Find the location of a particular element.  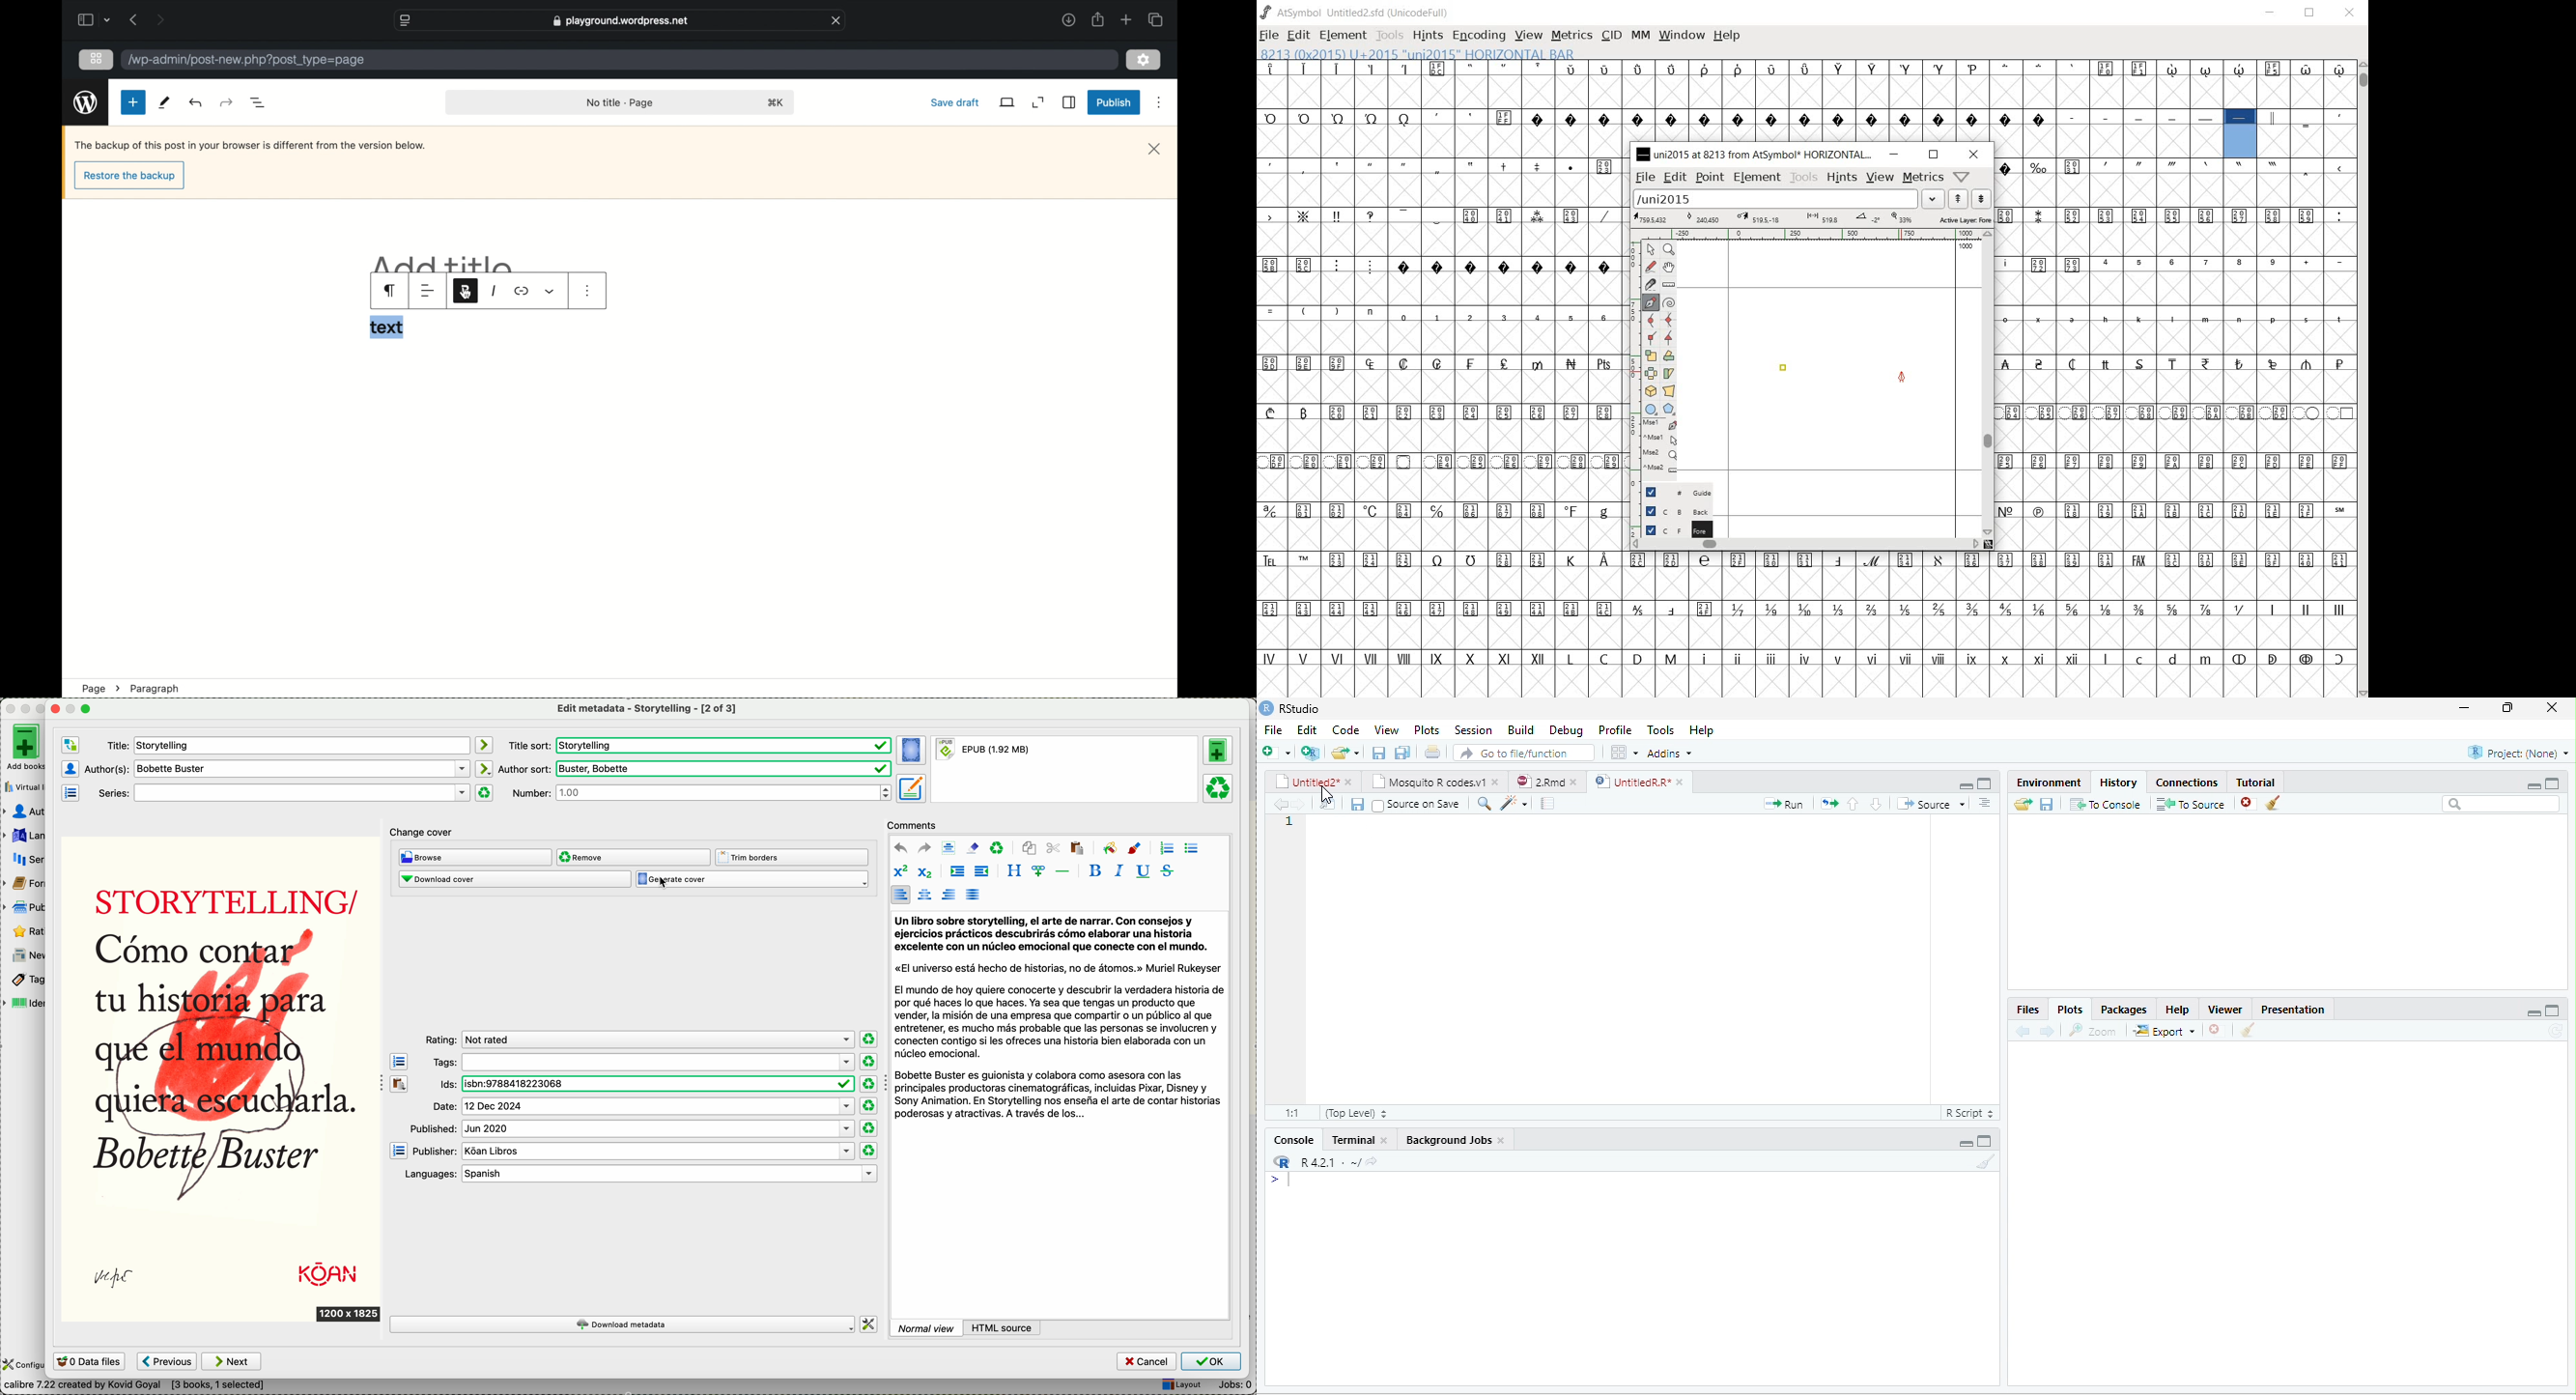

VIEW is located at coordinates (1529, 36).